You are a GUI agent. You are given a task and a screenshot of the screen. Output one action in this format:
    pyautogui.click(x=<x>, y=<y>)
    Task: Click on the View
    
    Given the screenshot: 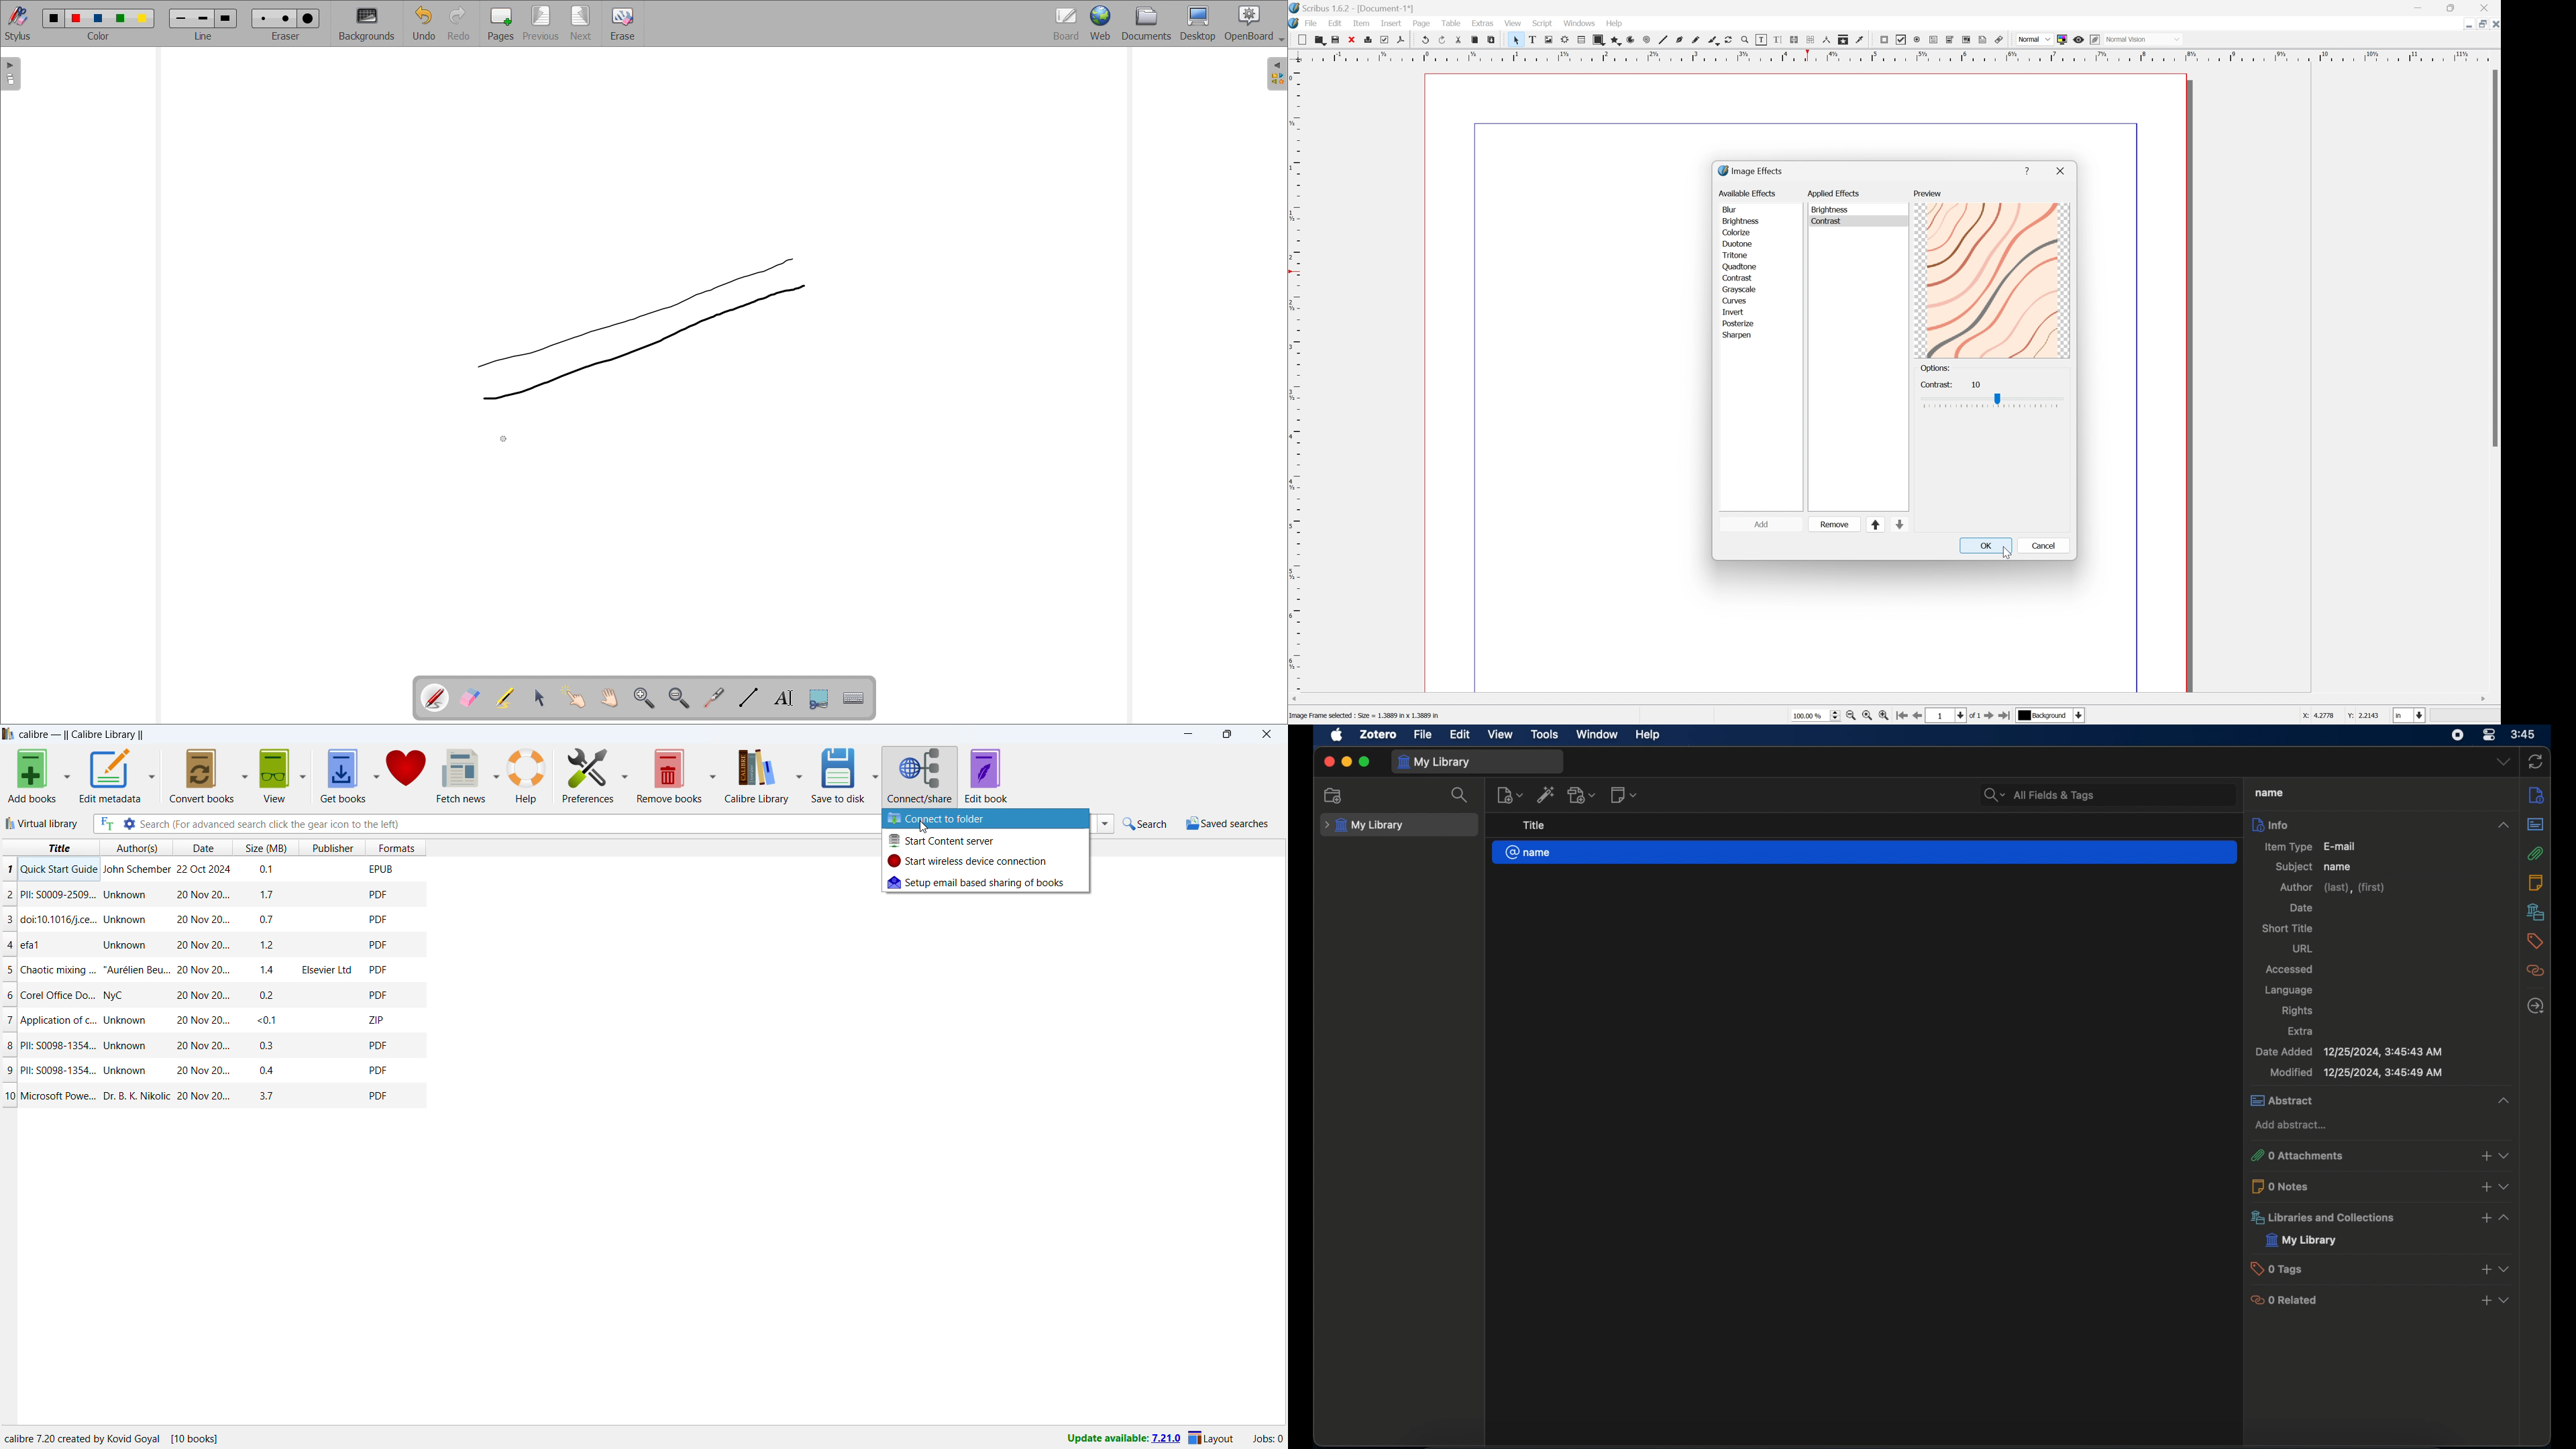 What is the action you would take?
    pyautogui.click(x=1513, y=23)
    